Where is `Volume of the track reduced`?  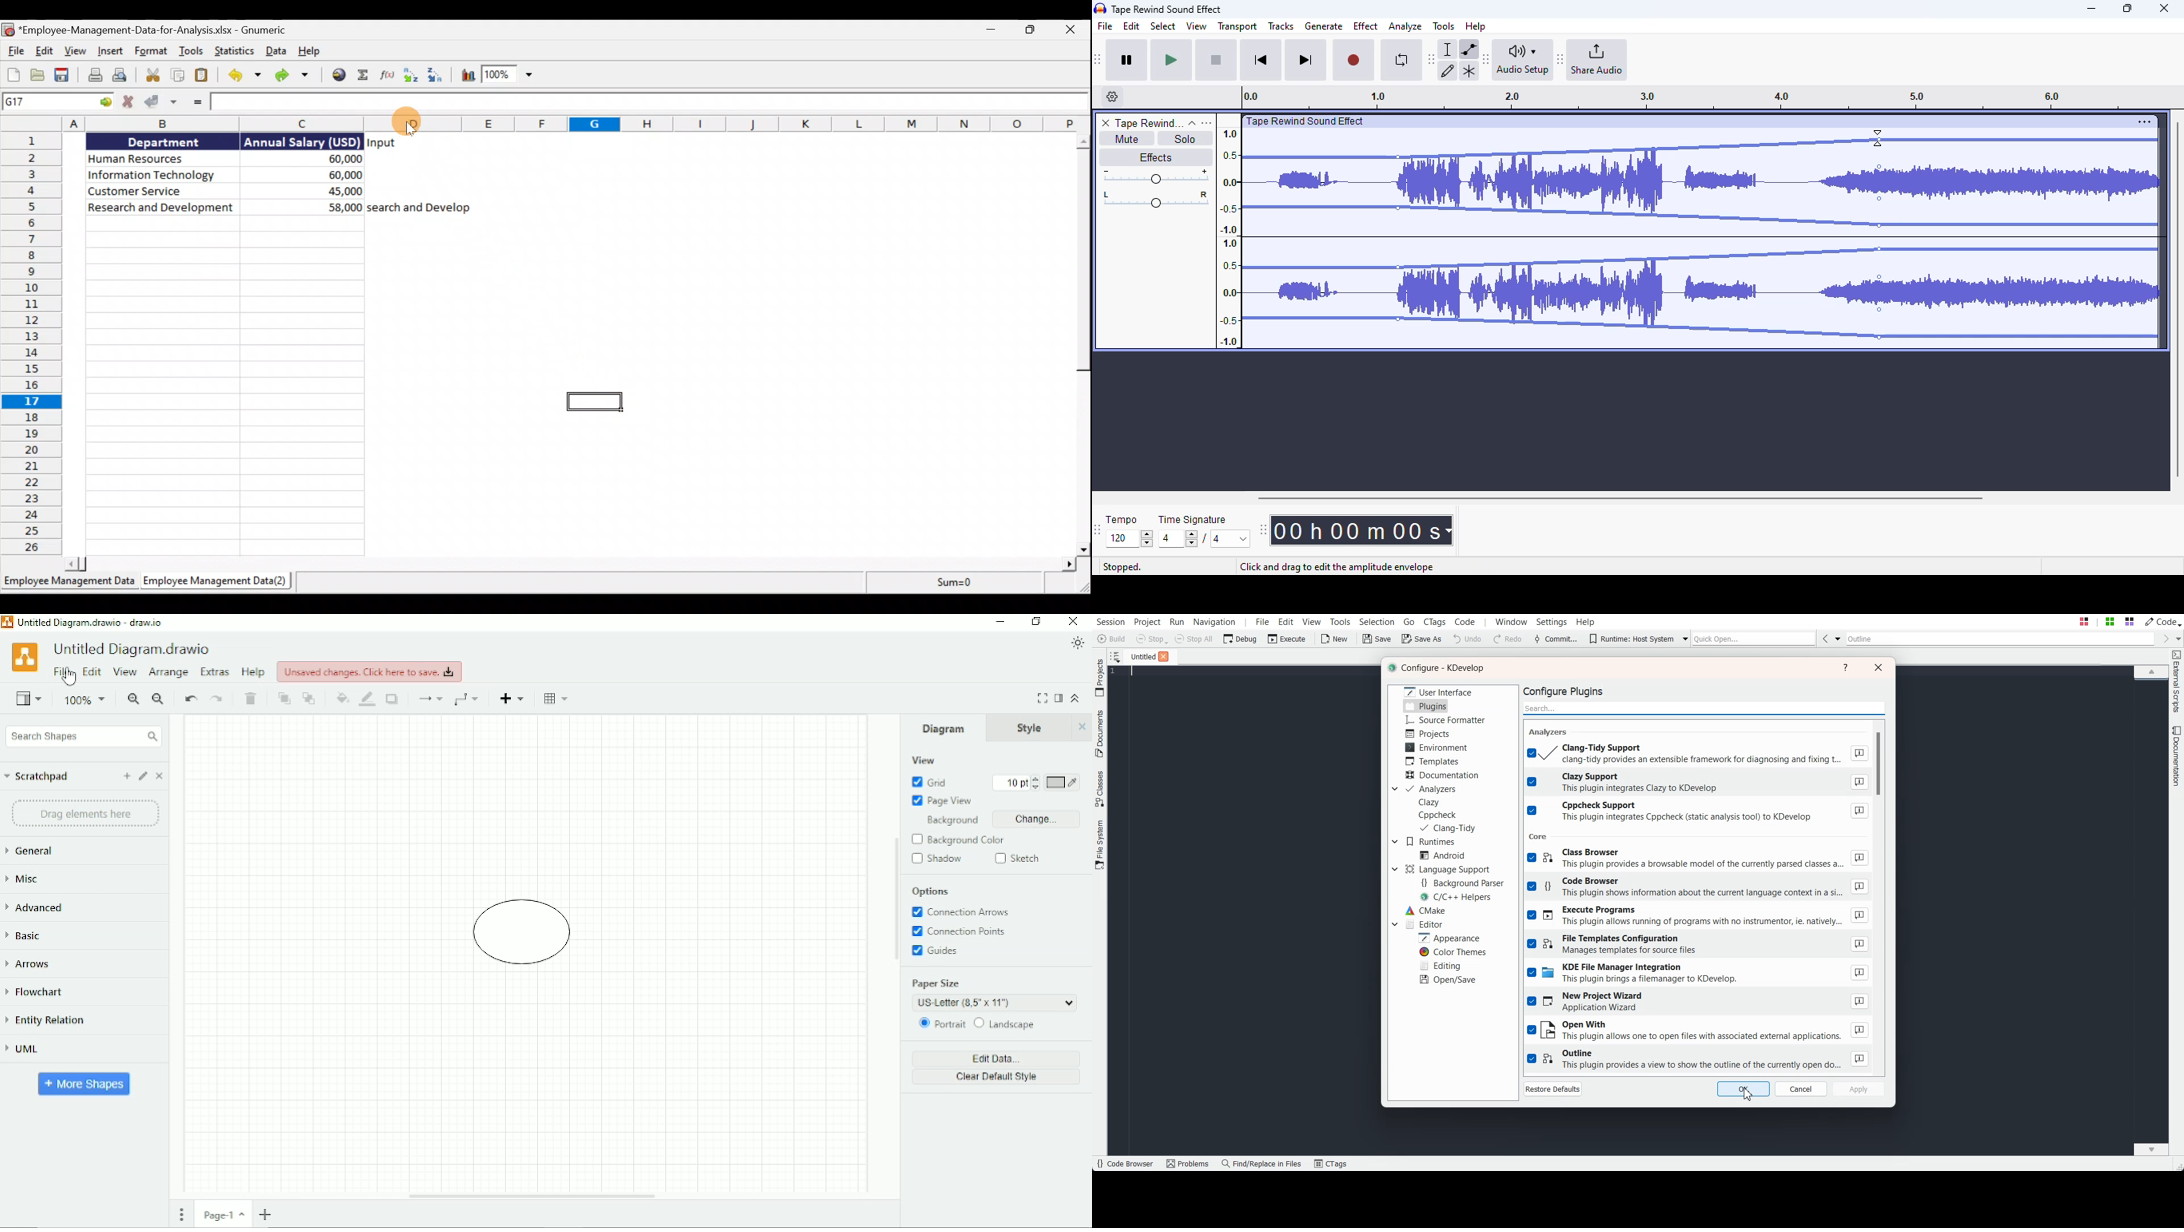 Volume of the track reduced is located at coordinates (1316, 232).